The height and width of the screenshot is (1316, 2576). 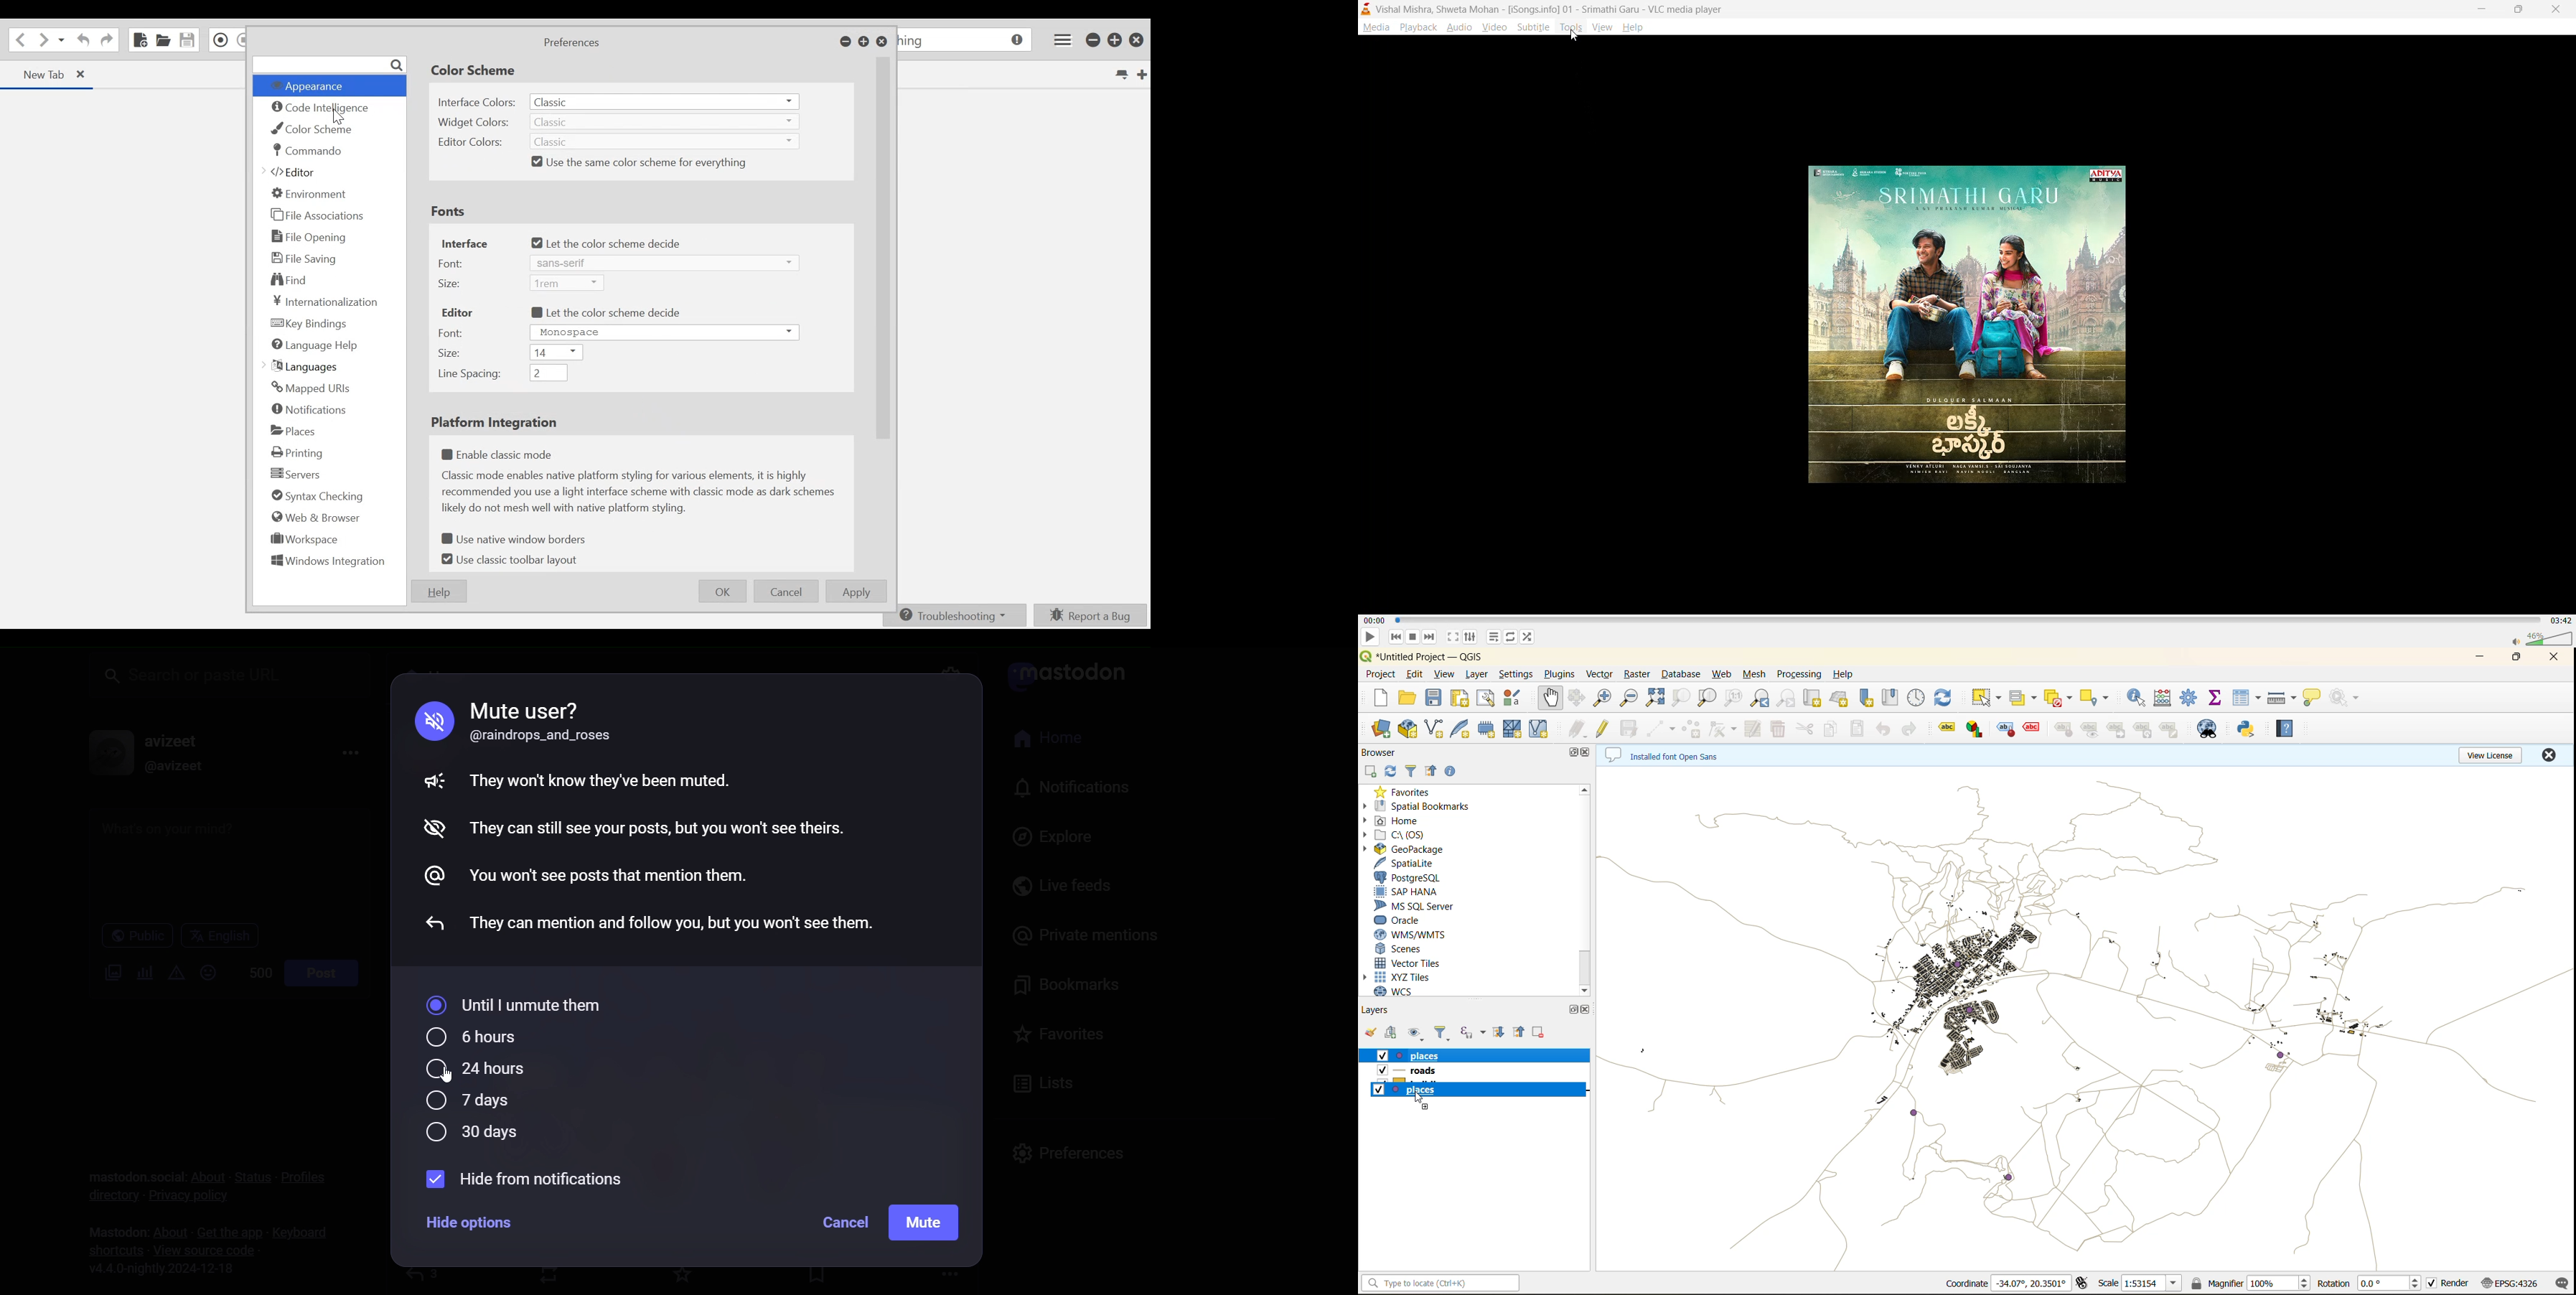 What do you see at coordinates (340, 119) in the screenshot?
I see `cursor` at bounding box center [340, 119].